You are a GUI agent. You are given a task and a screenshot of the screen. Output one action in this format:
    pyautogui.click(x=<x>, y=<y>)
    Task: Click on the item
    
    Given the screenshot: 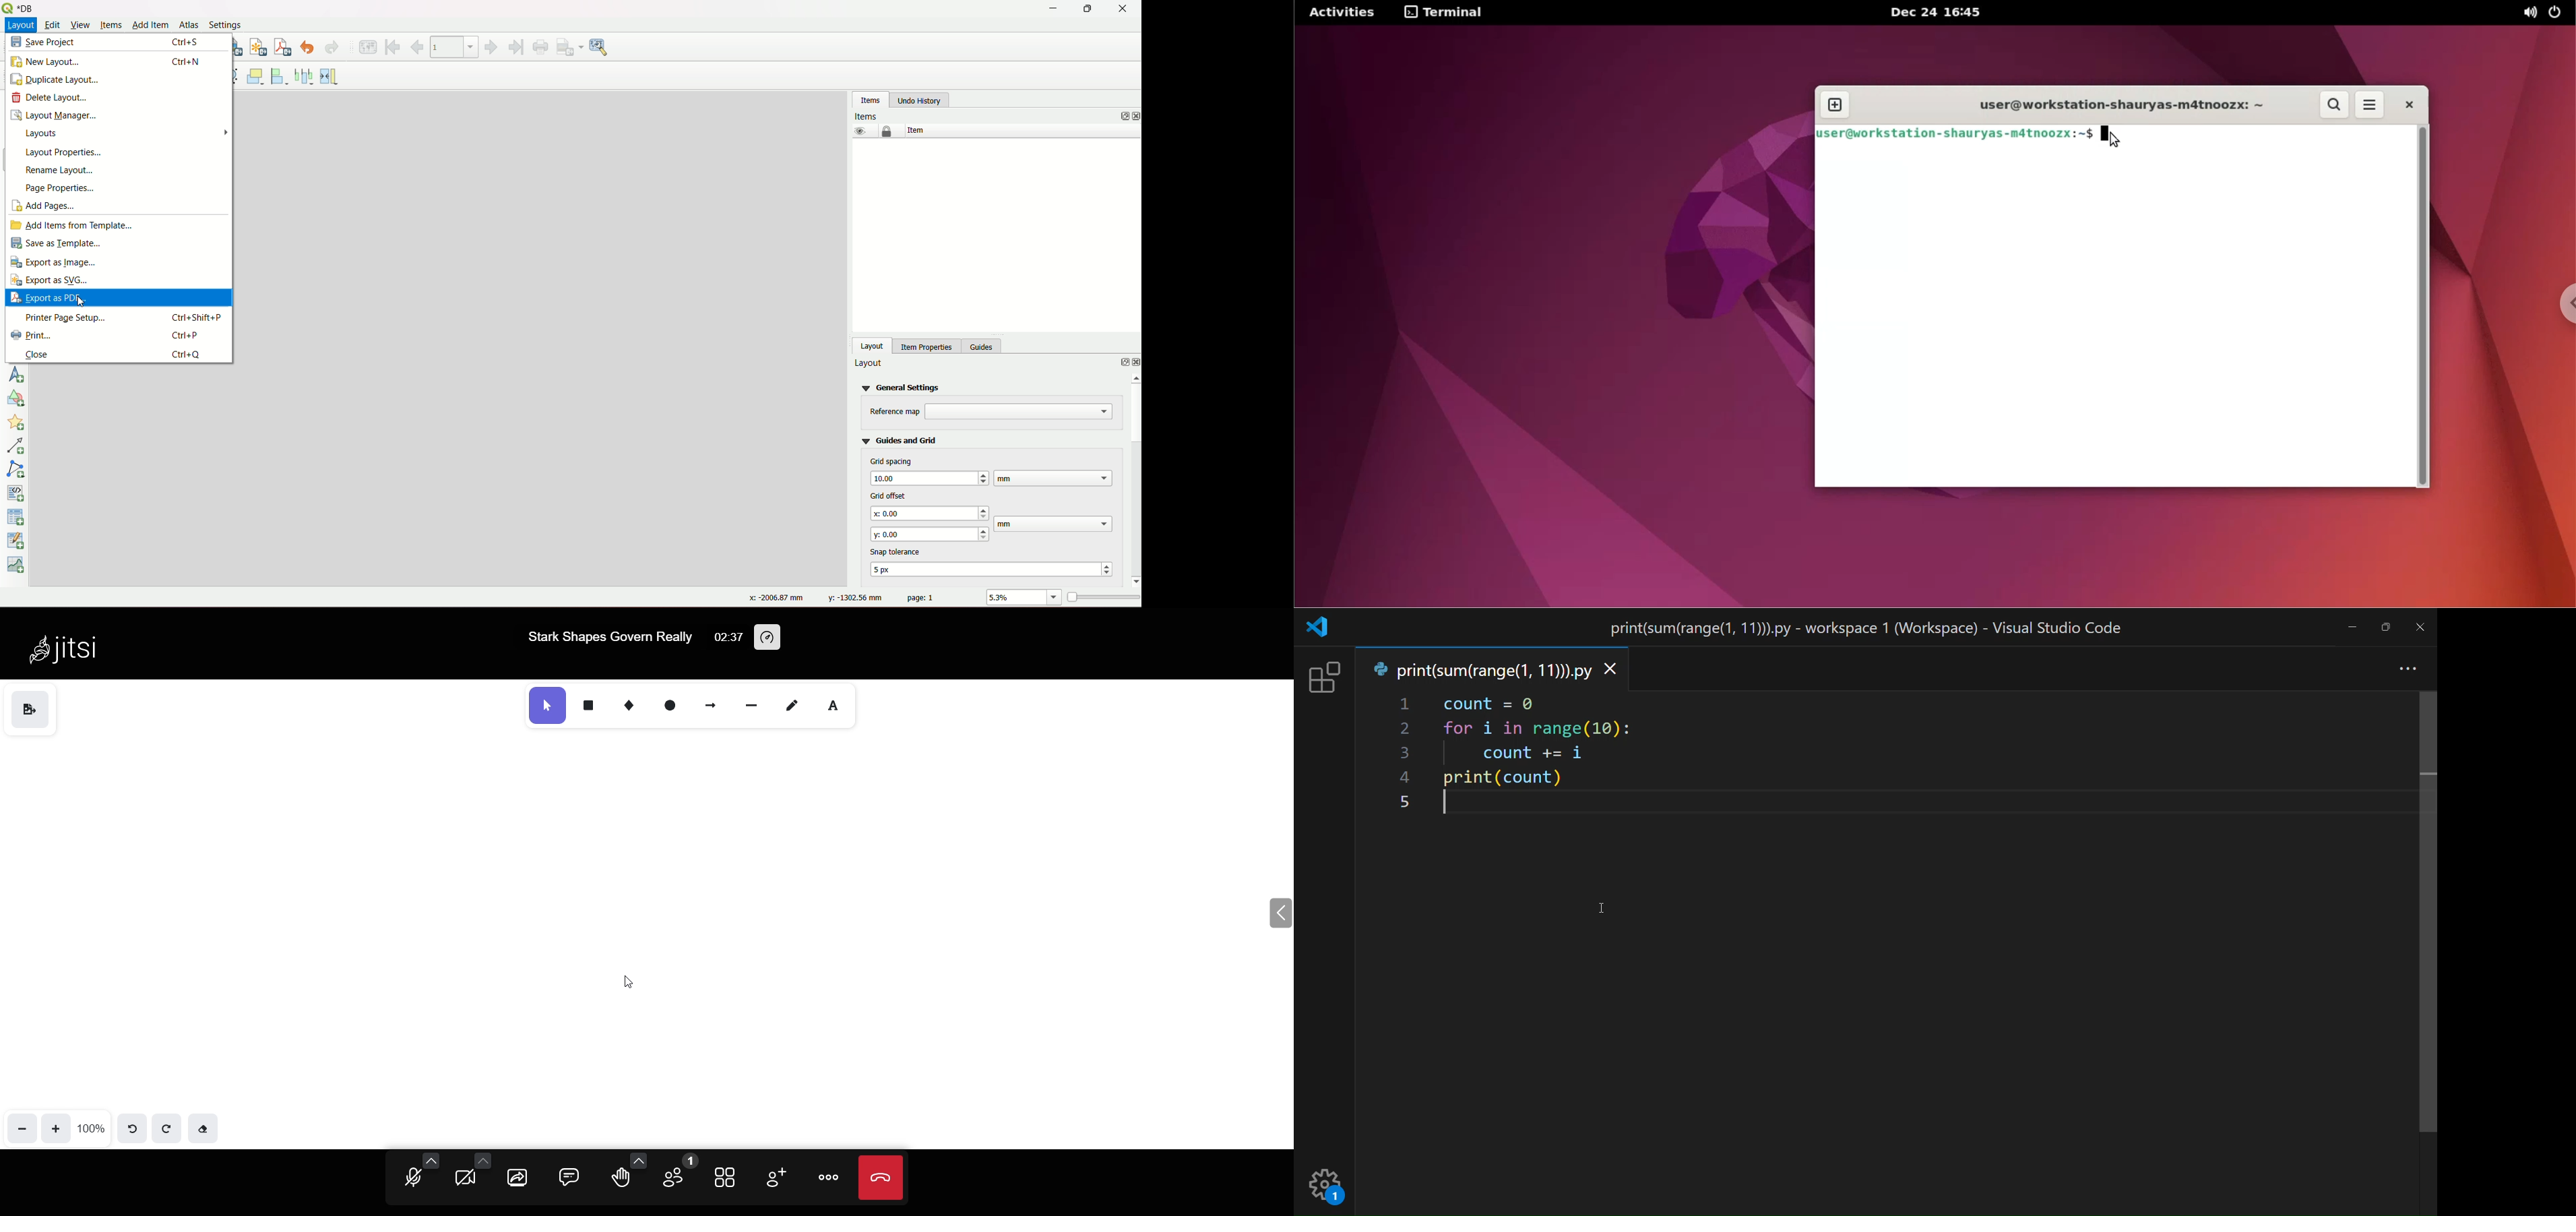 What is the action you would take?
    pyautogui.click(x=915, y=130)
    